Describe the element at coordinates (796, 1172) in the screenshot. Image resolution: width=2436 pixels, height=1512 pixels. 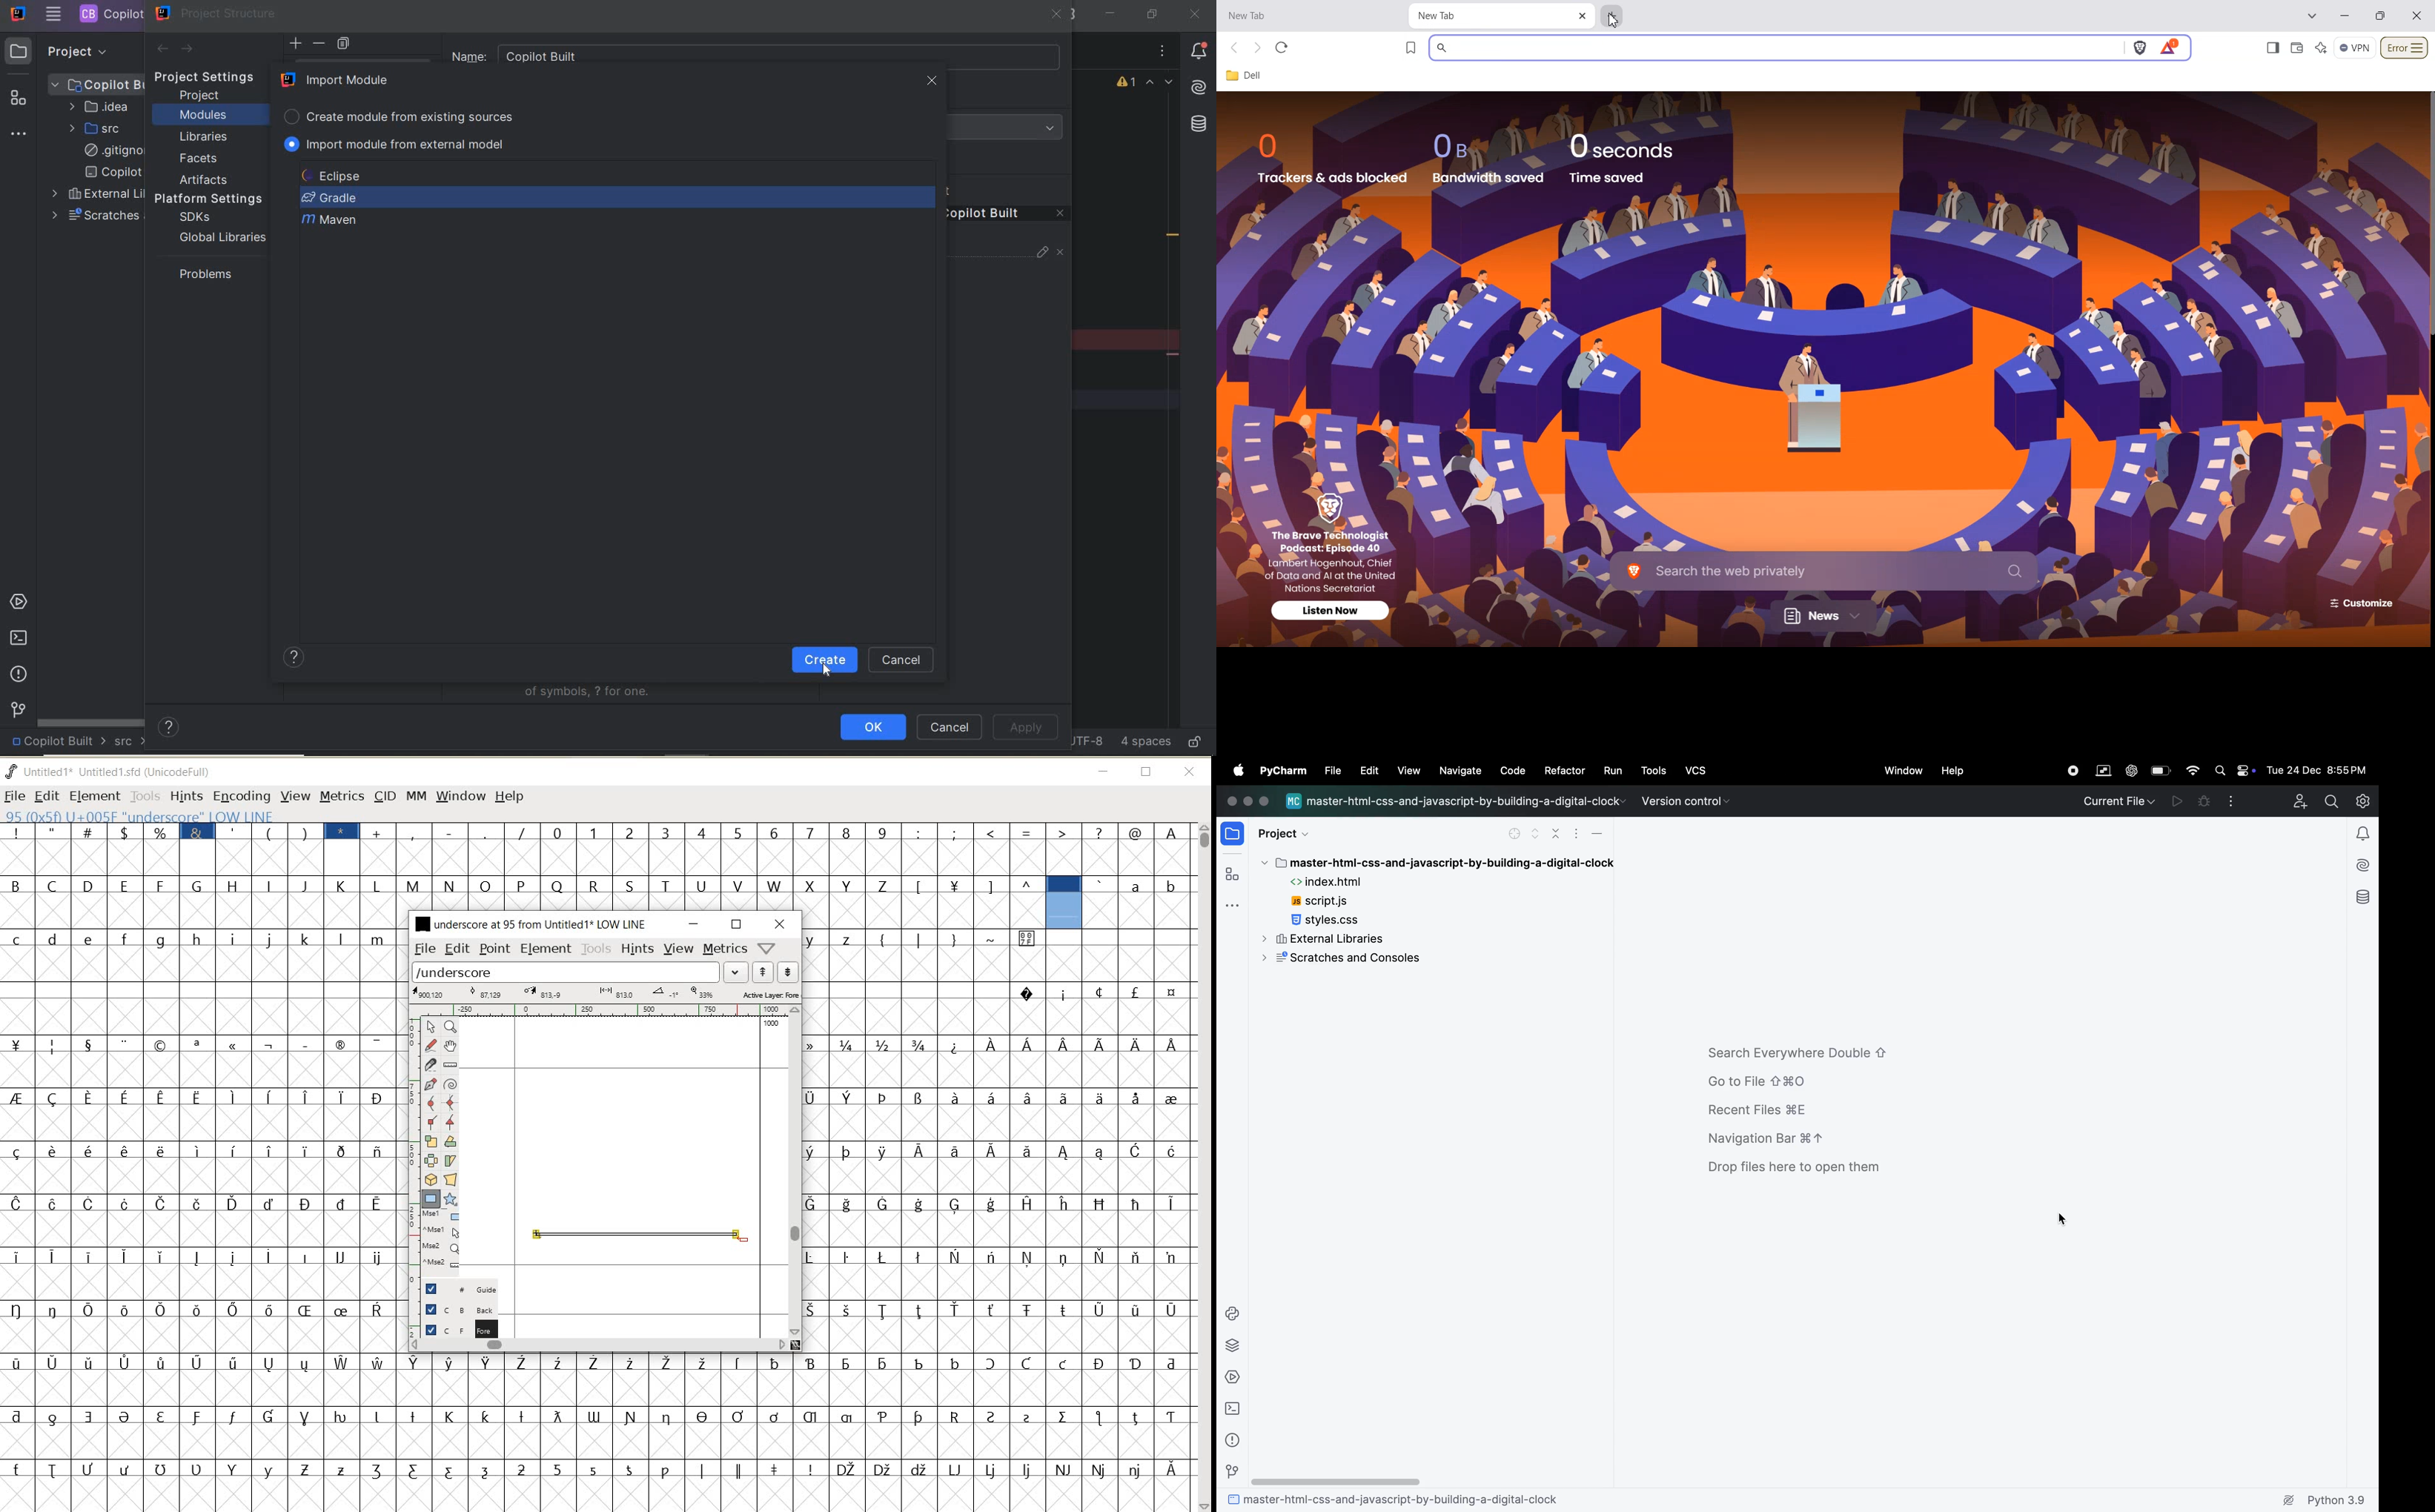
I see `SCROLLBAR` at that location.